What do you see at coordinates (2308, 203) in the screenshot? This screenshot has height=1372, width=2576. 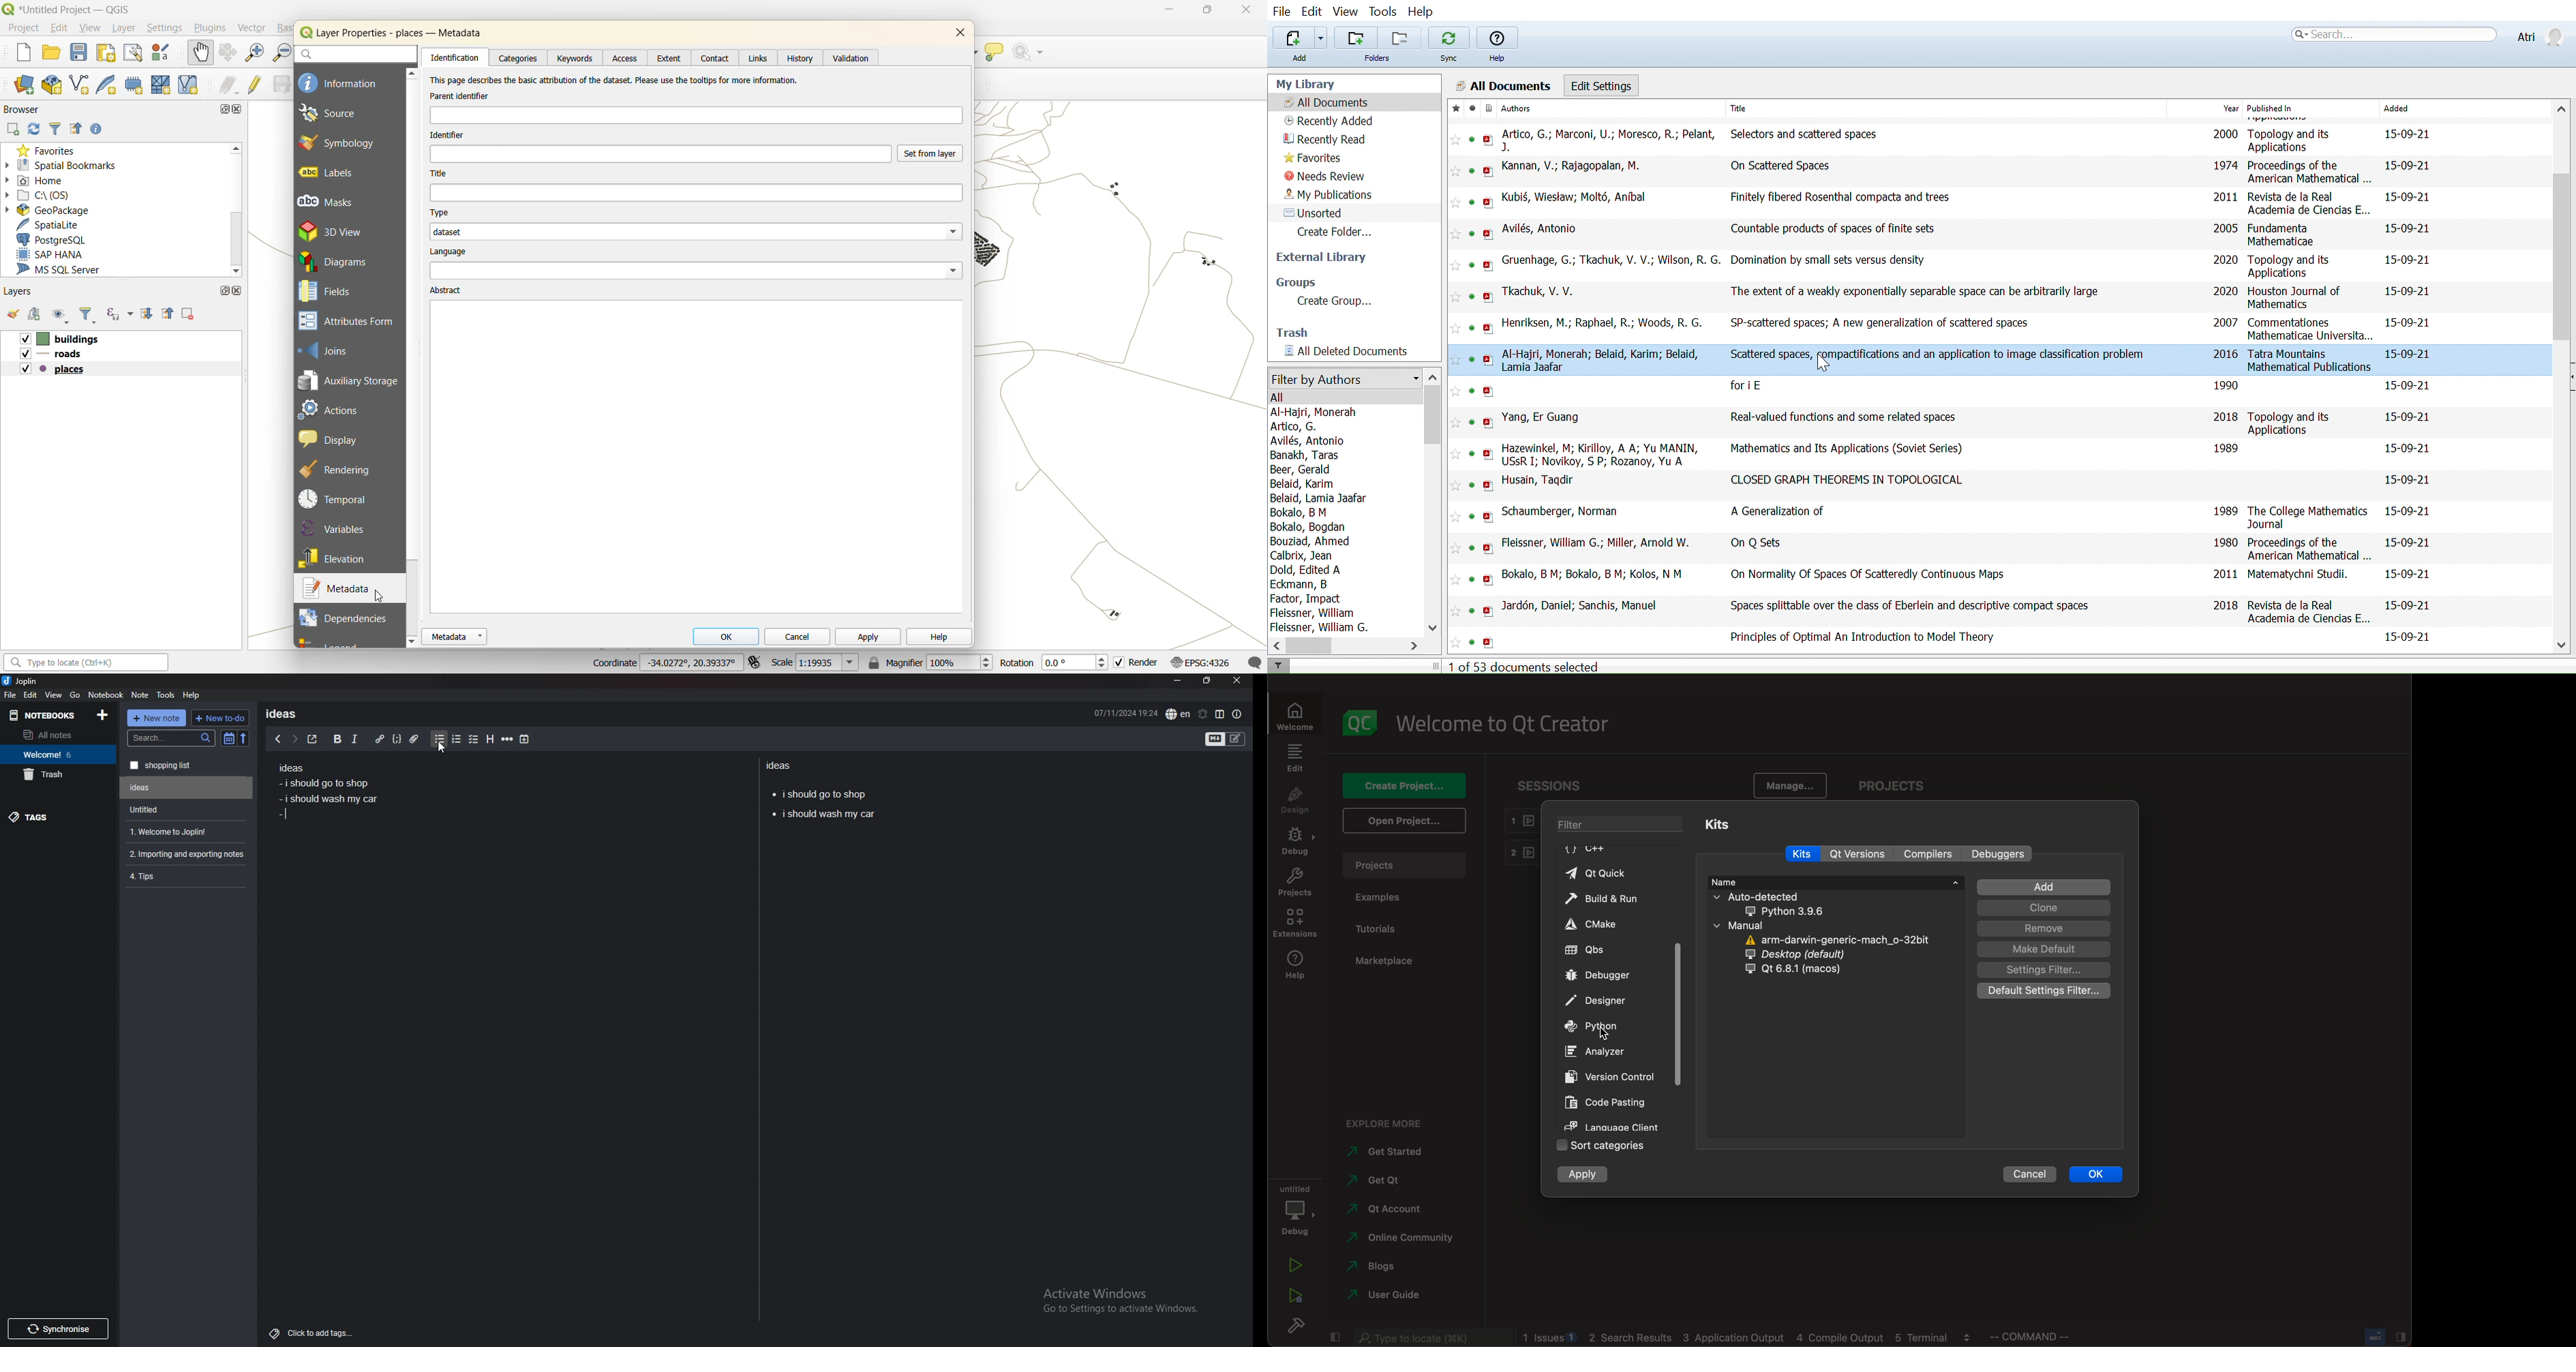 I see `Revista de la Real Acamedia de Ciencias E...` at bounding box center [2308, 203].